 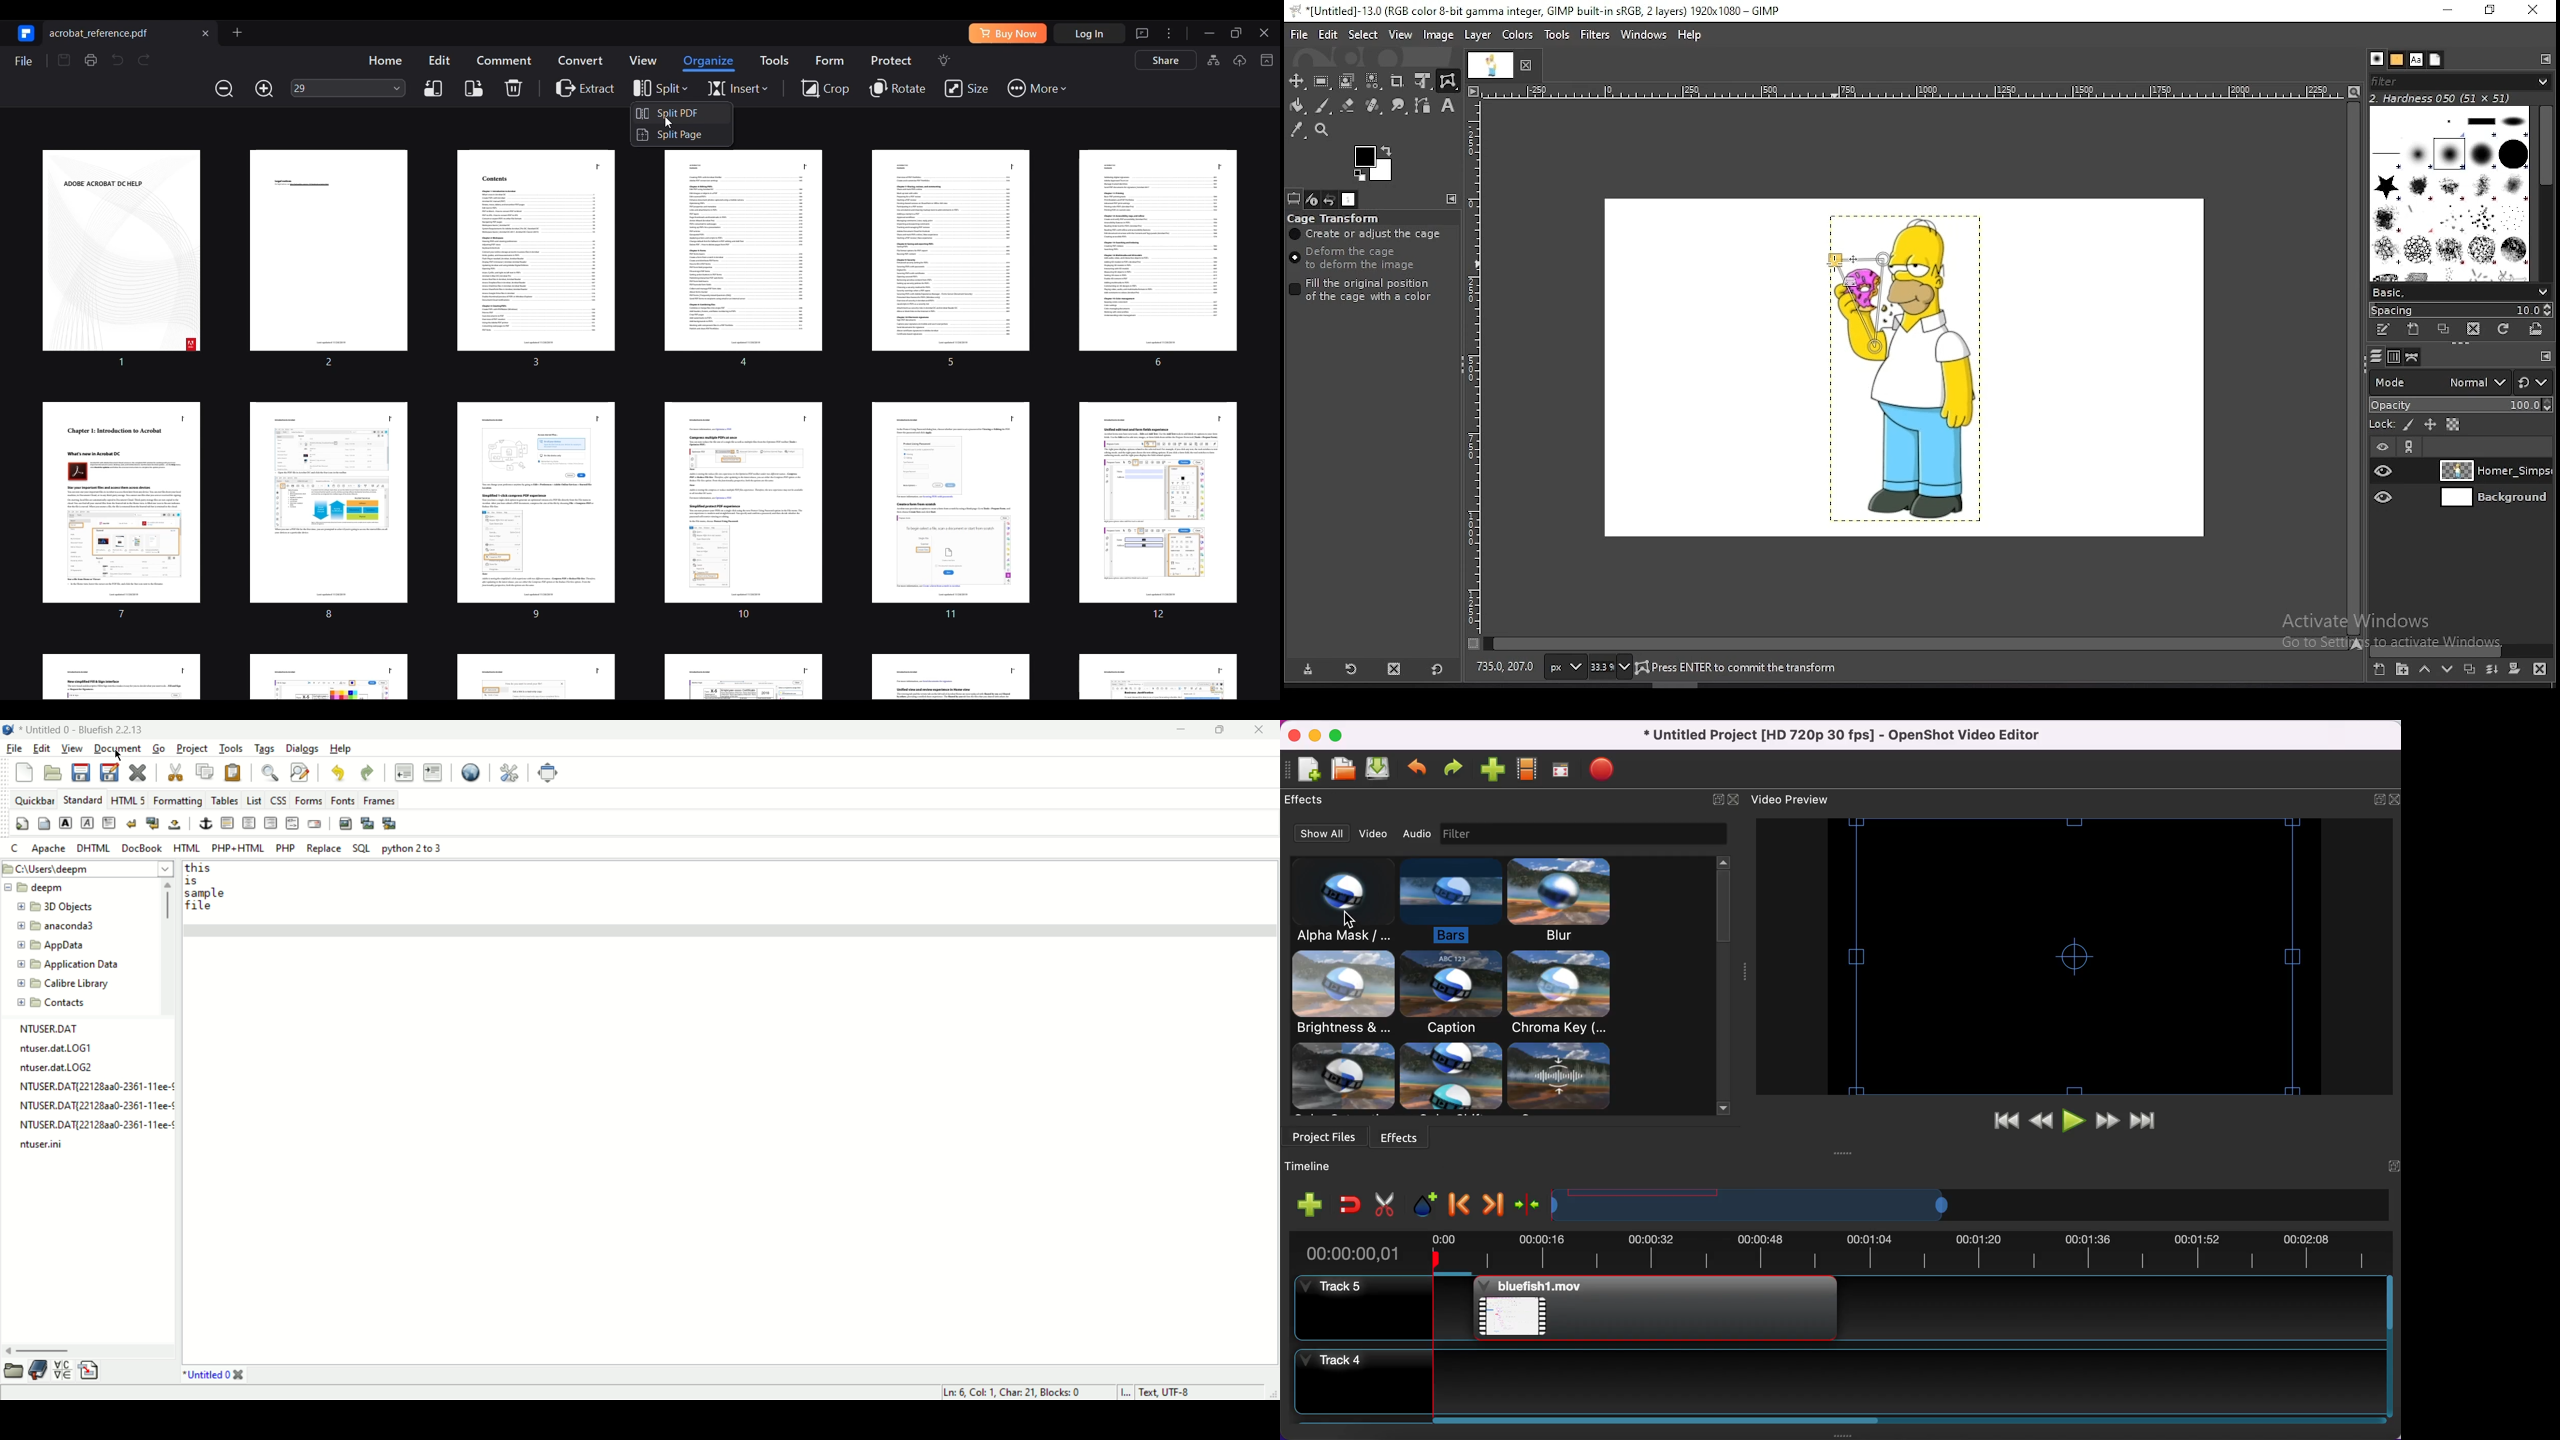 I want to click on text tool, so click(x=1447, y=106).